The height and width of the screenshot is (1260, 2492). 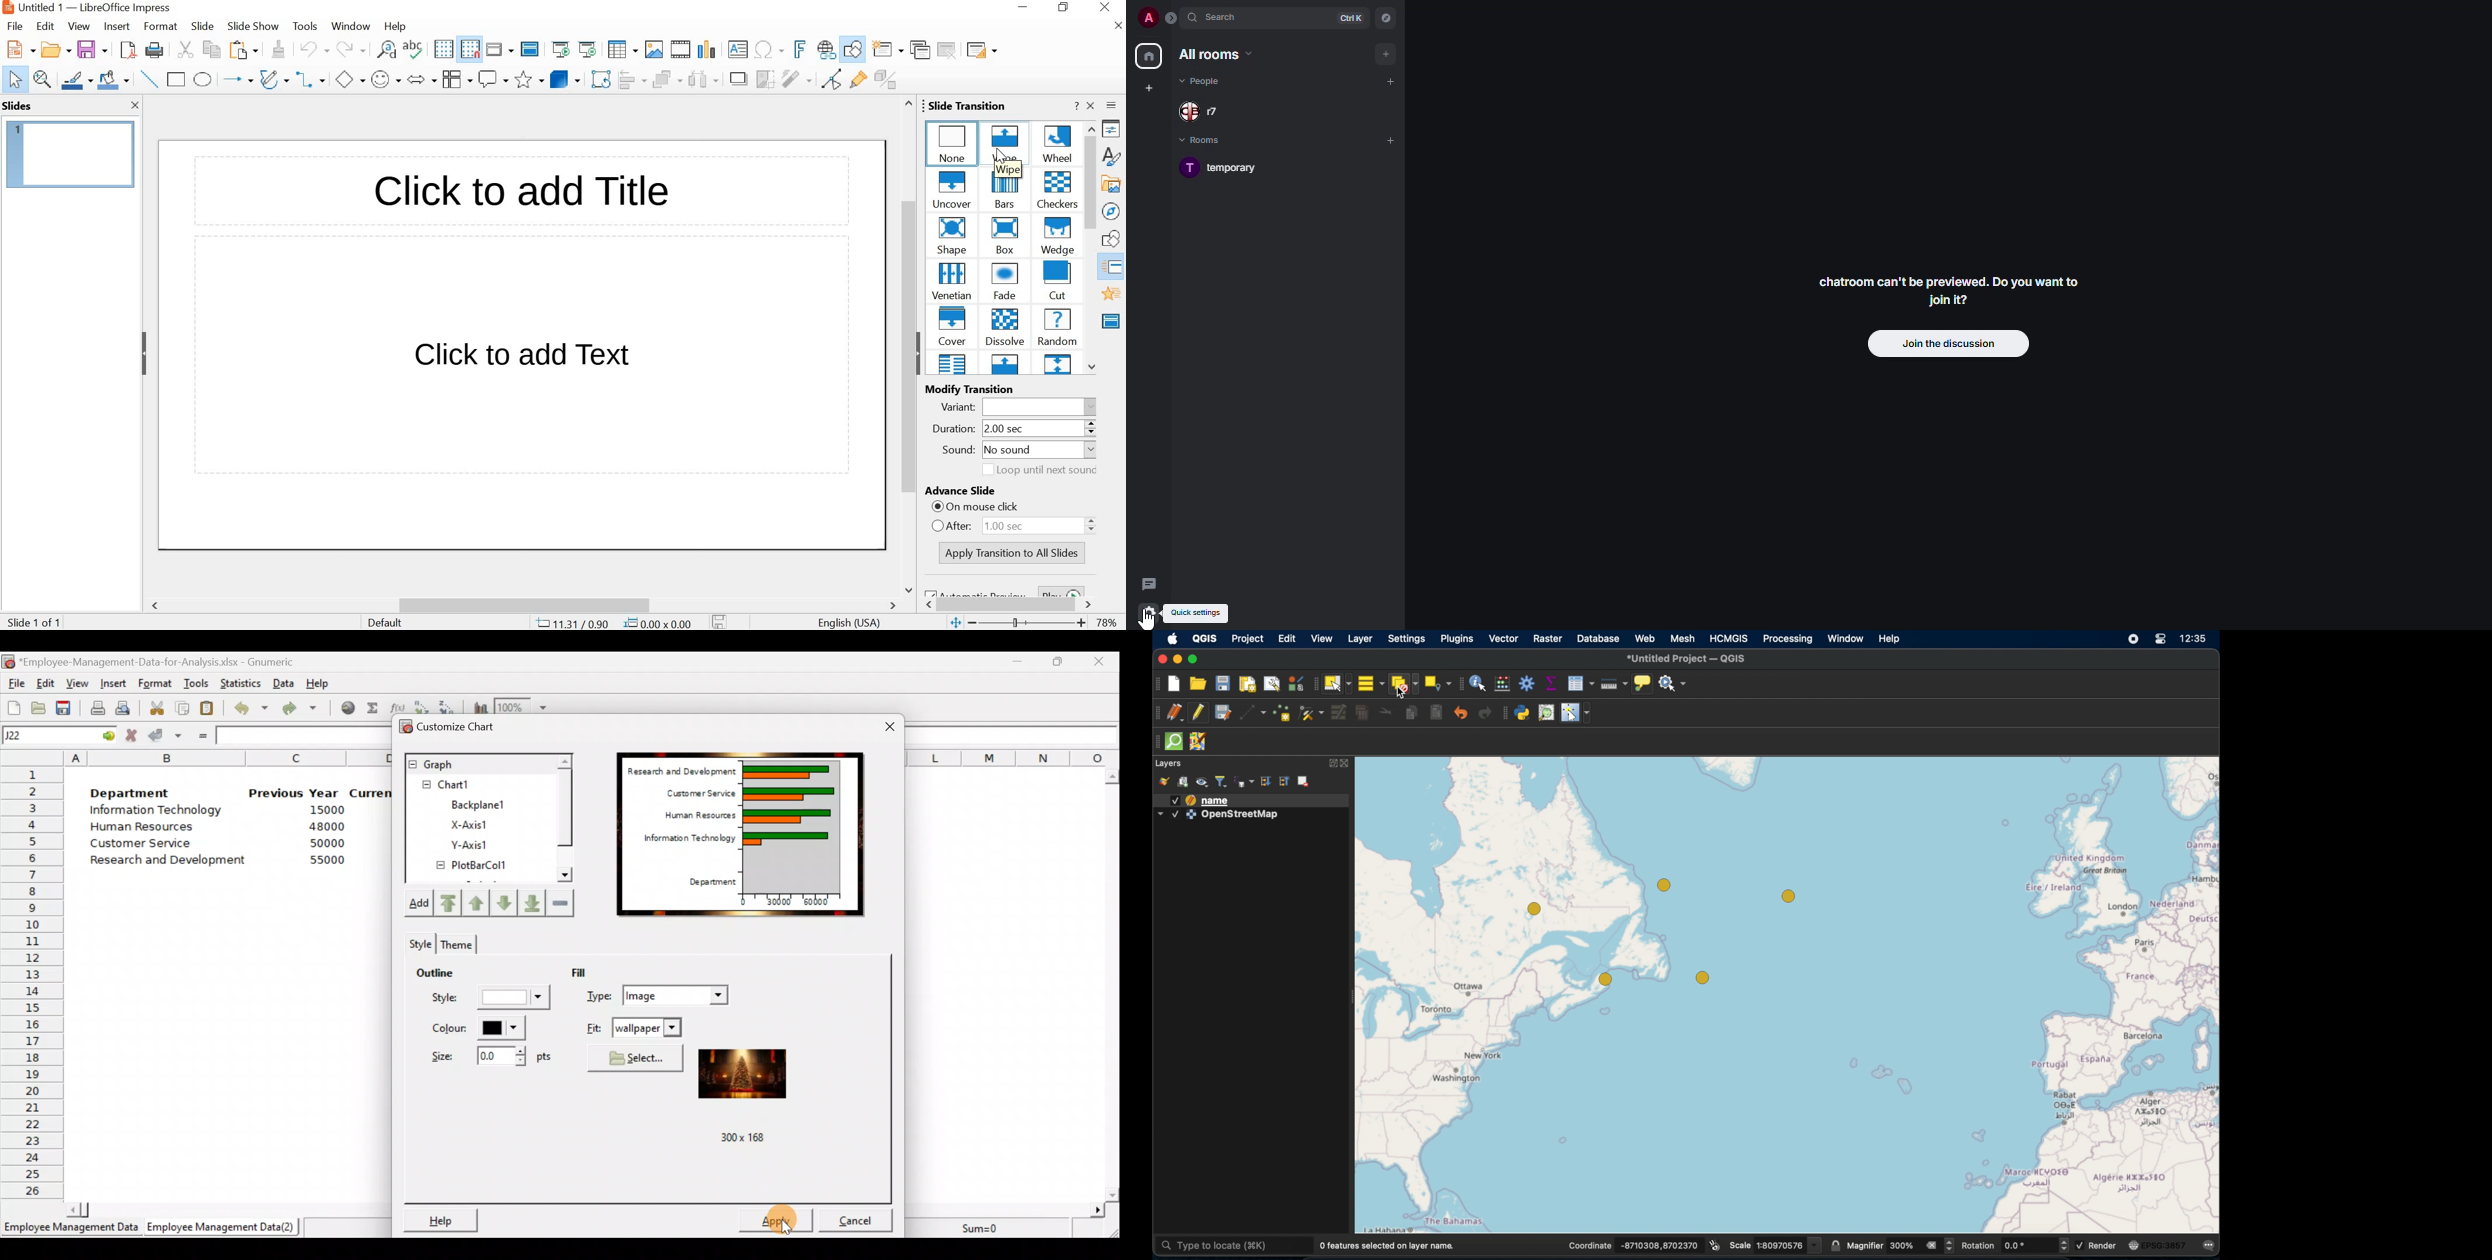 What do you see at coordinates (997, 156) in the screenshot?
I see `cursor` at bounding box center [997, 156].